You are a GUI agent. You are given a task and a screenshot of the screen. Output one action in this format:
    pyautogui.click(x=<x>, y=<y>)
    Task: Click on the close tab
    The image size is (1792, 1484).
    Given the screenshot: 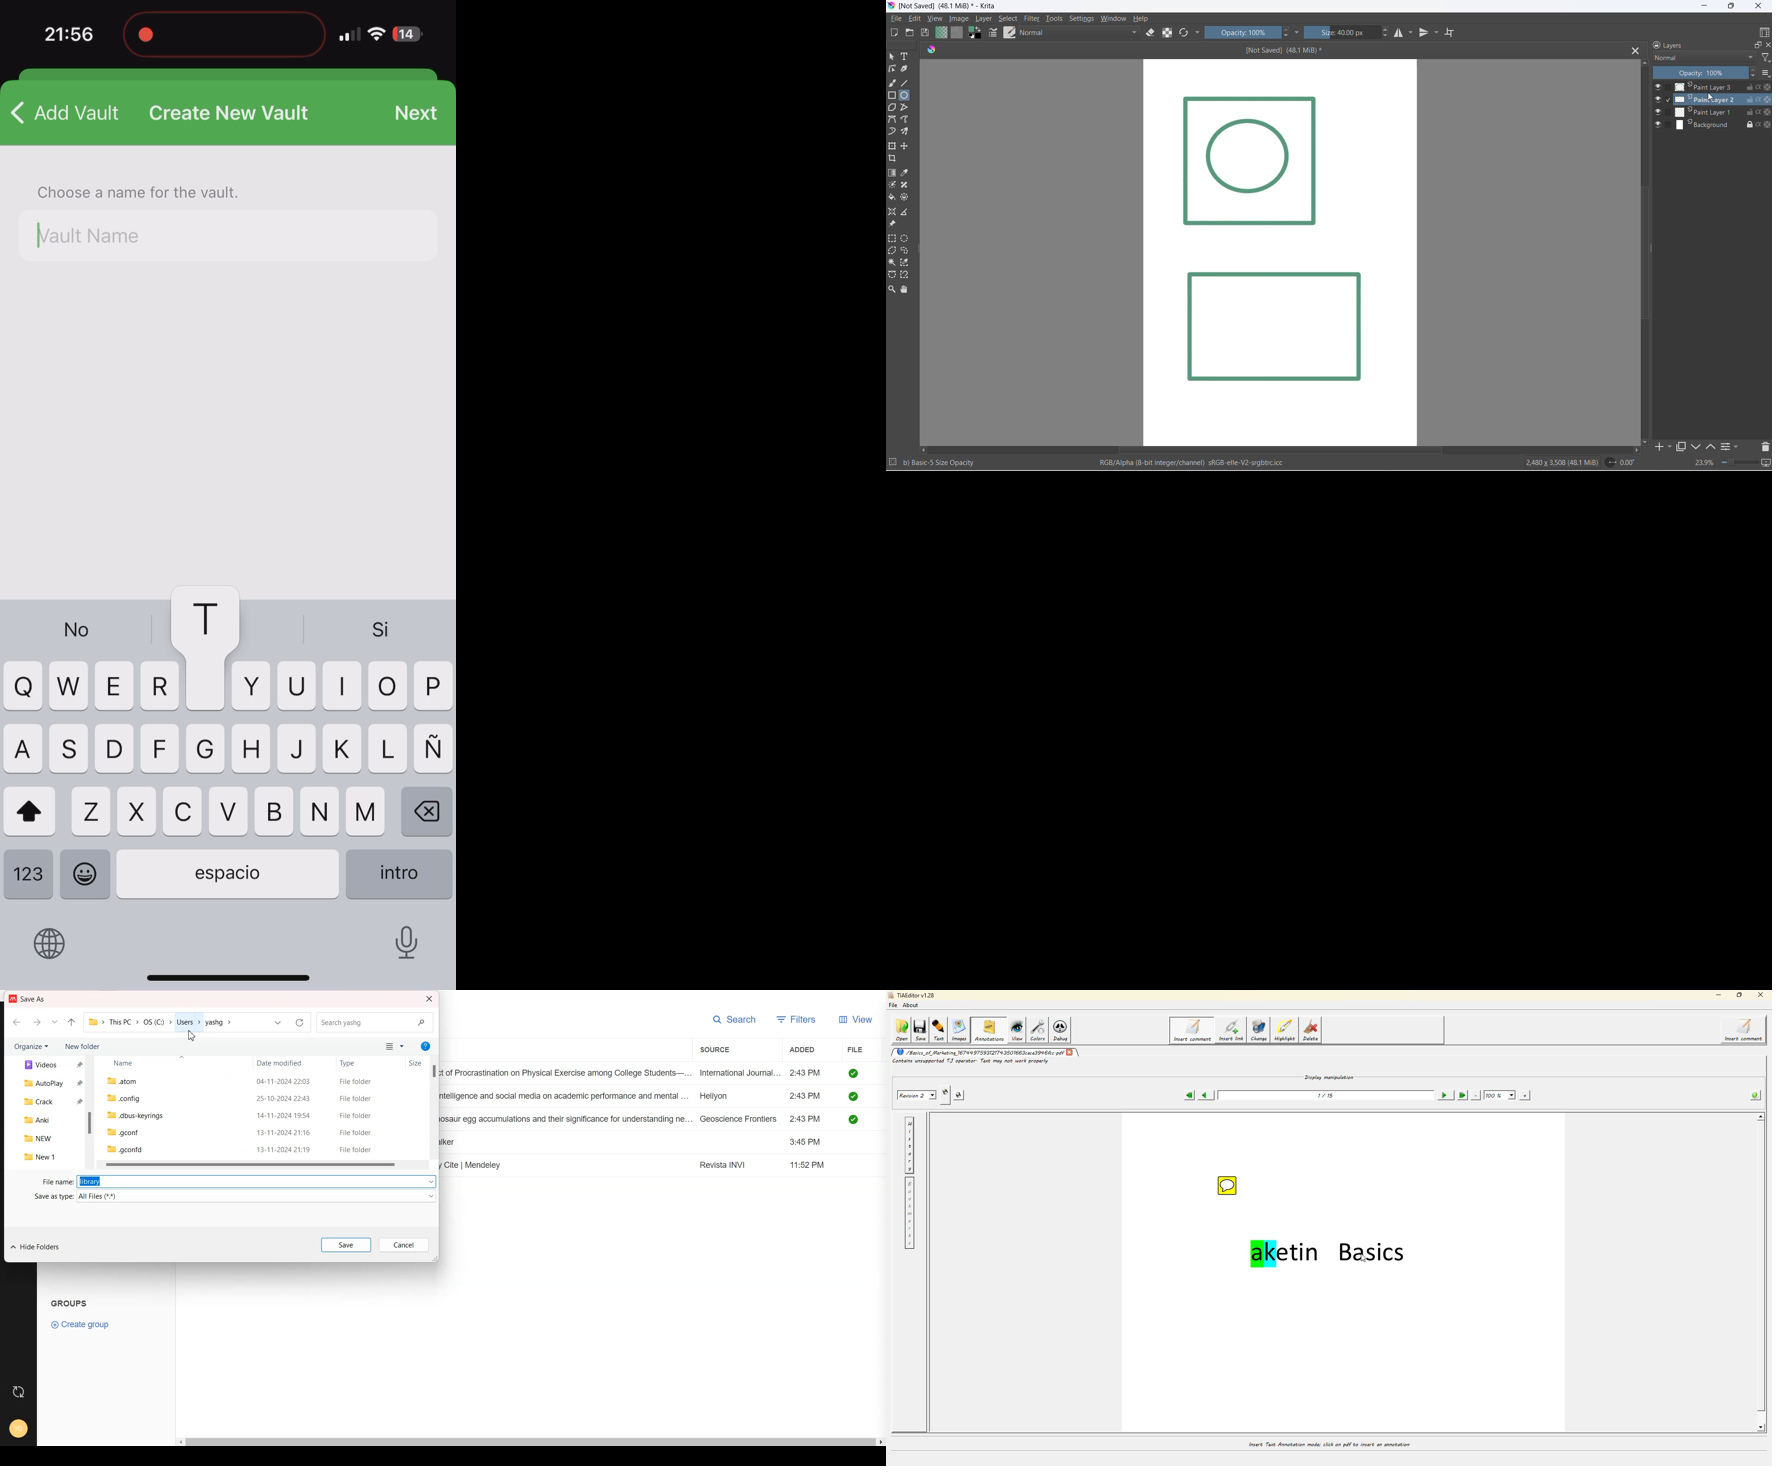 What is the action you would take?
    pyautogui.click(x=1633, y=49)
    